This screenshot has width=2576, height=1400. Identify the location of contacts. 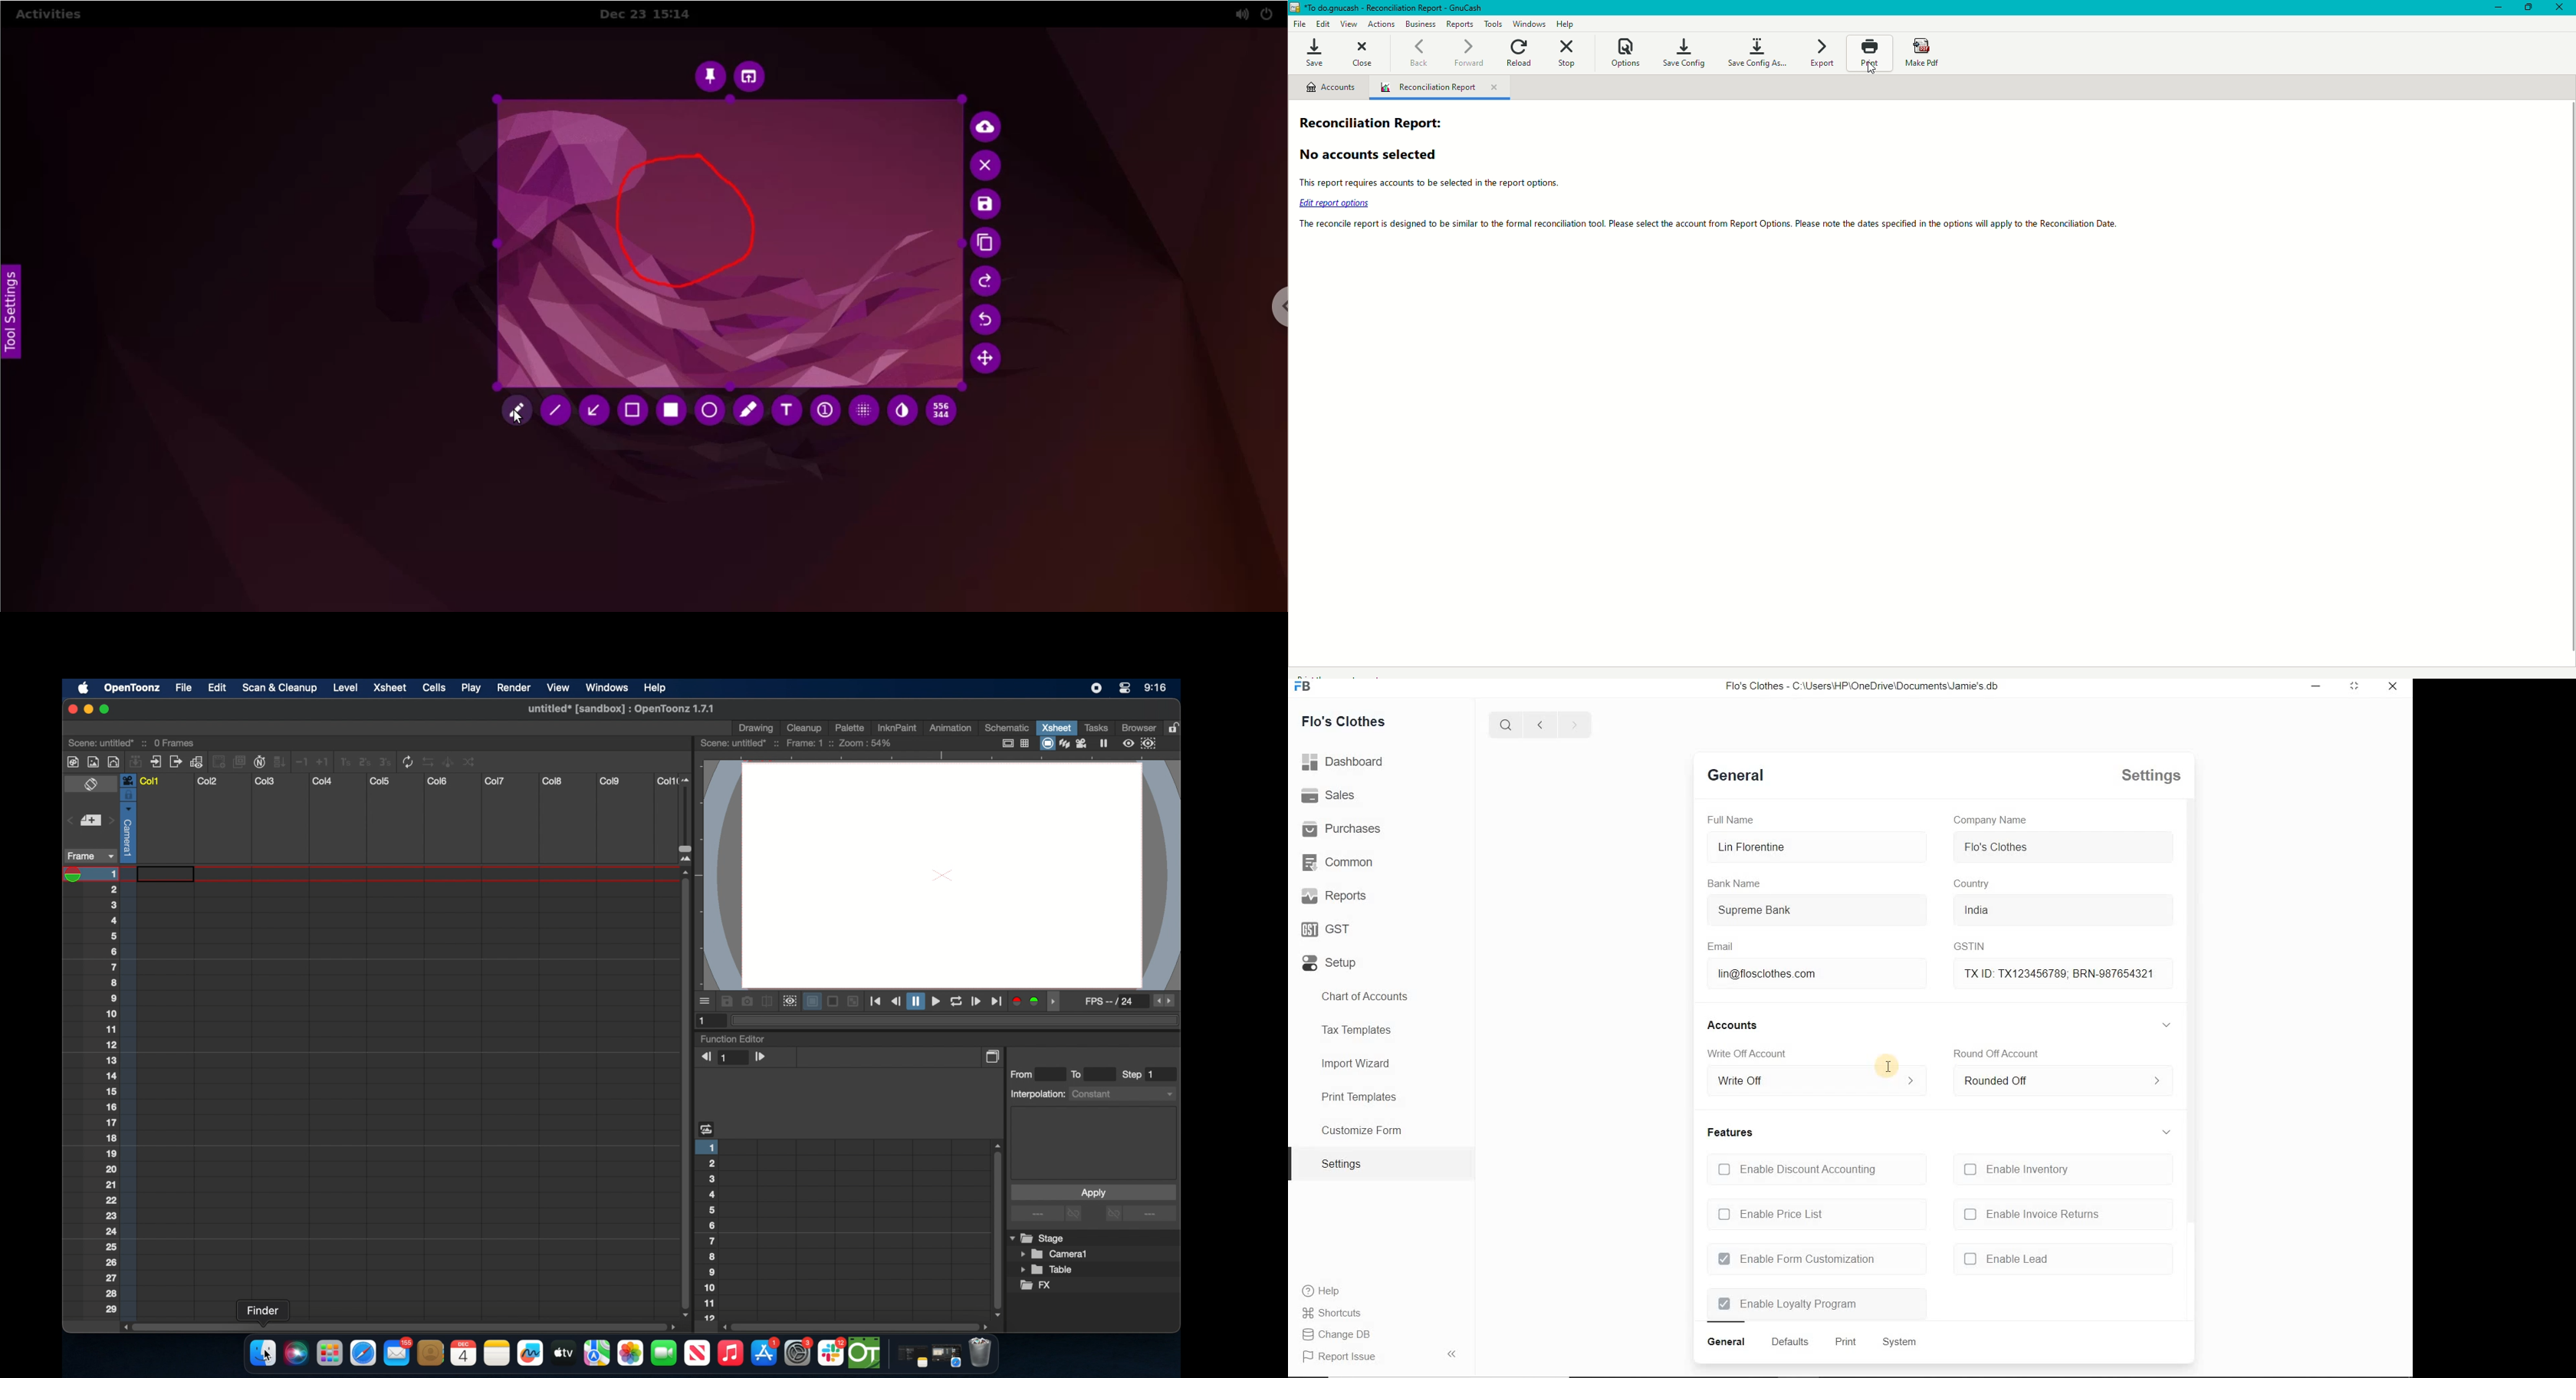
(431, 1353).